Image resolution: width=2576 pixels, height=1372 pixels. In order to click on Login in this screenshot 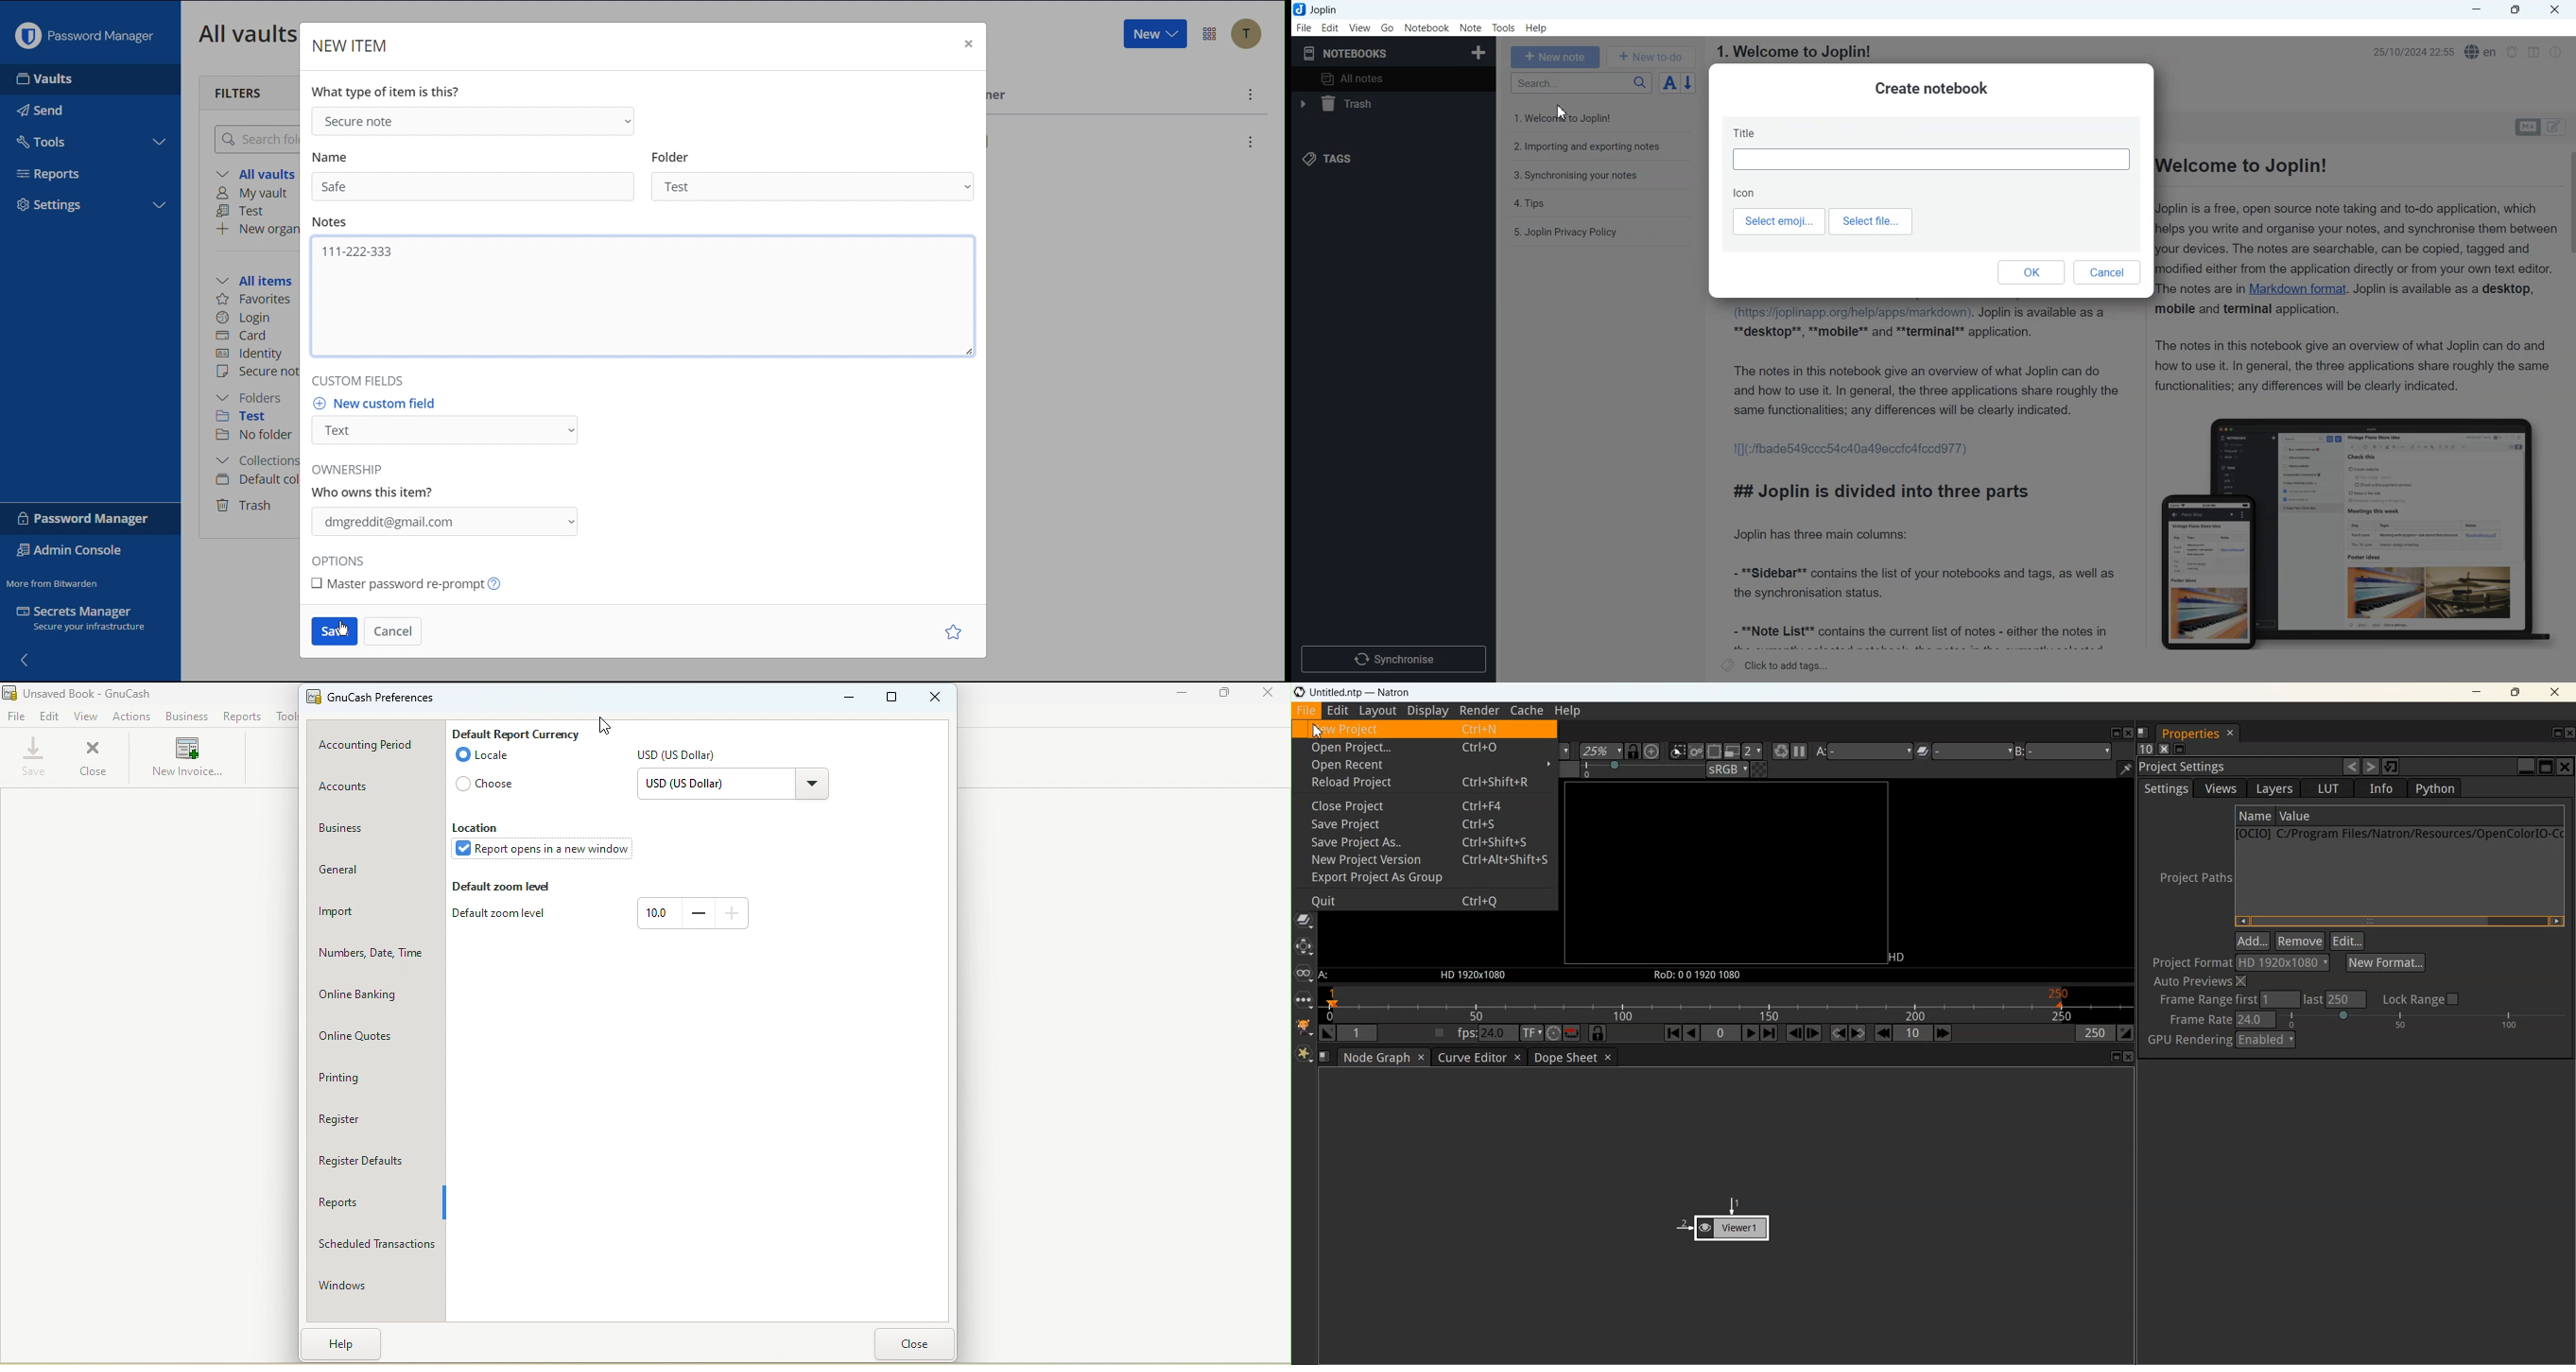, I will do `click(244, 316)`.